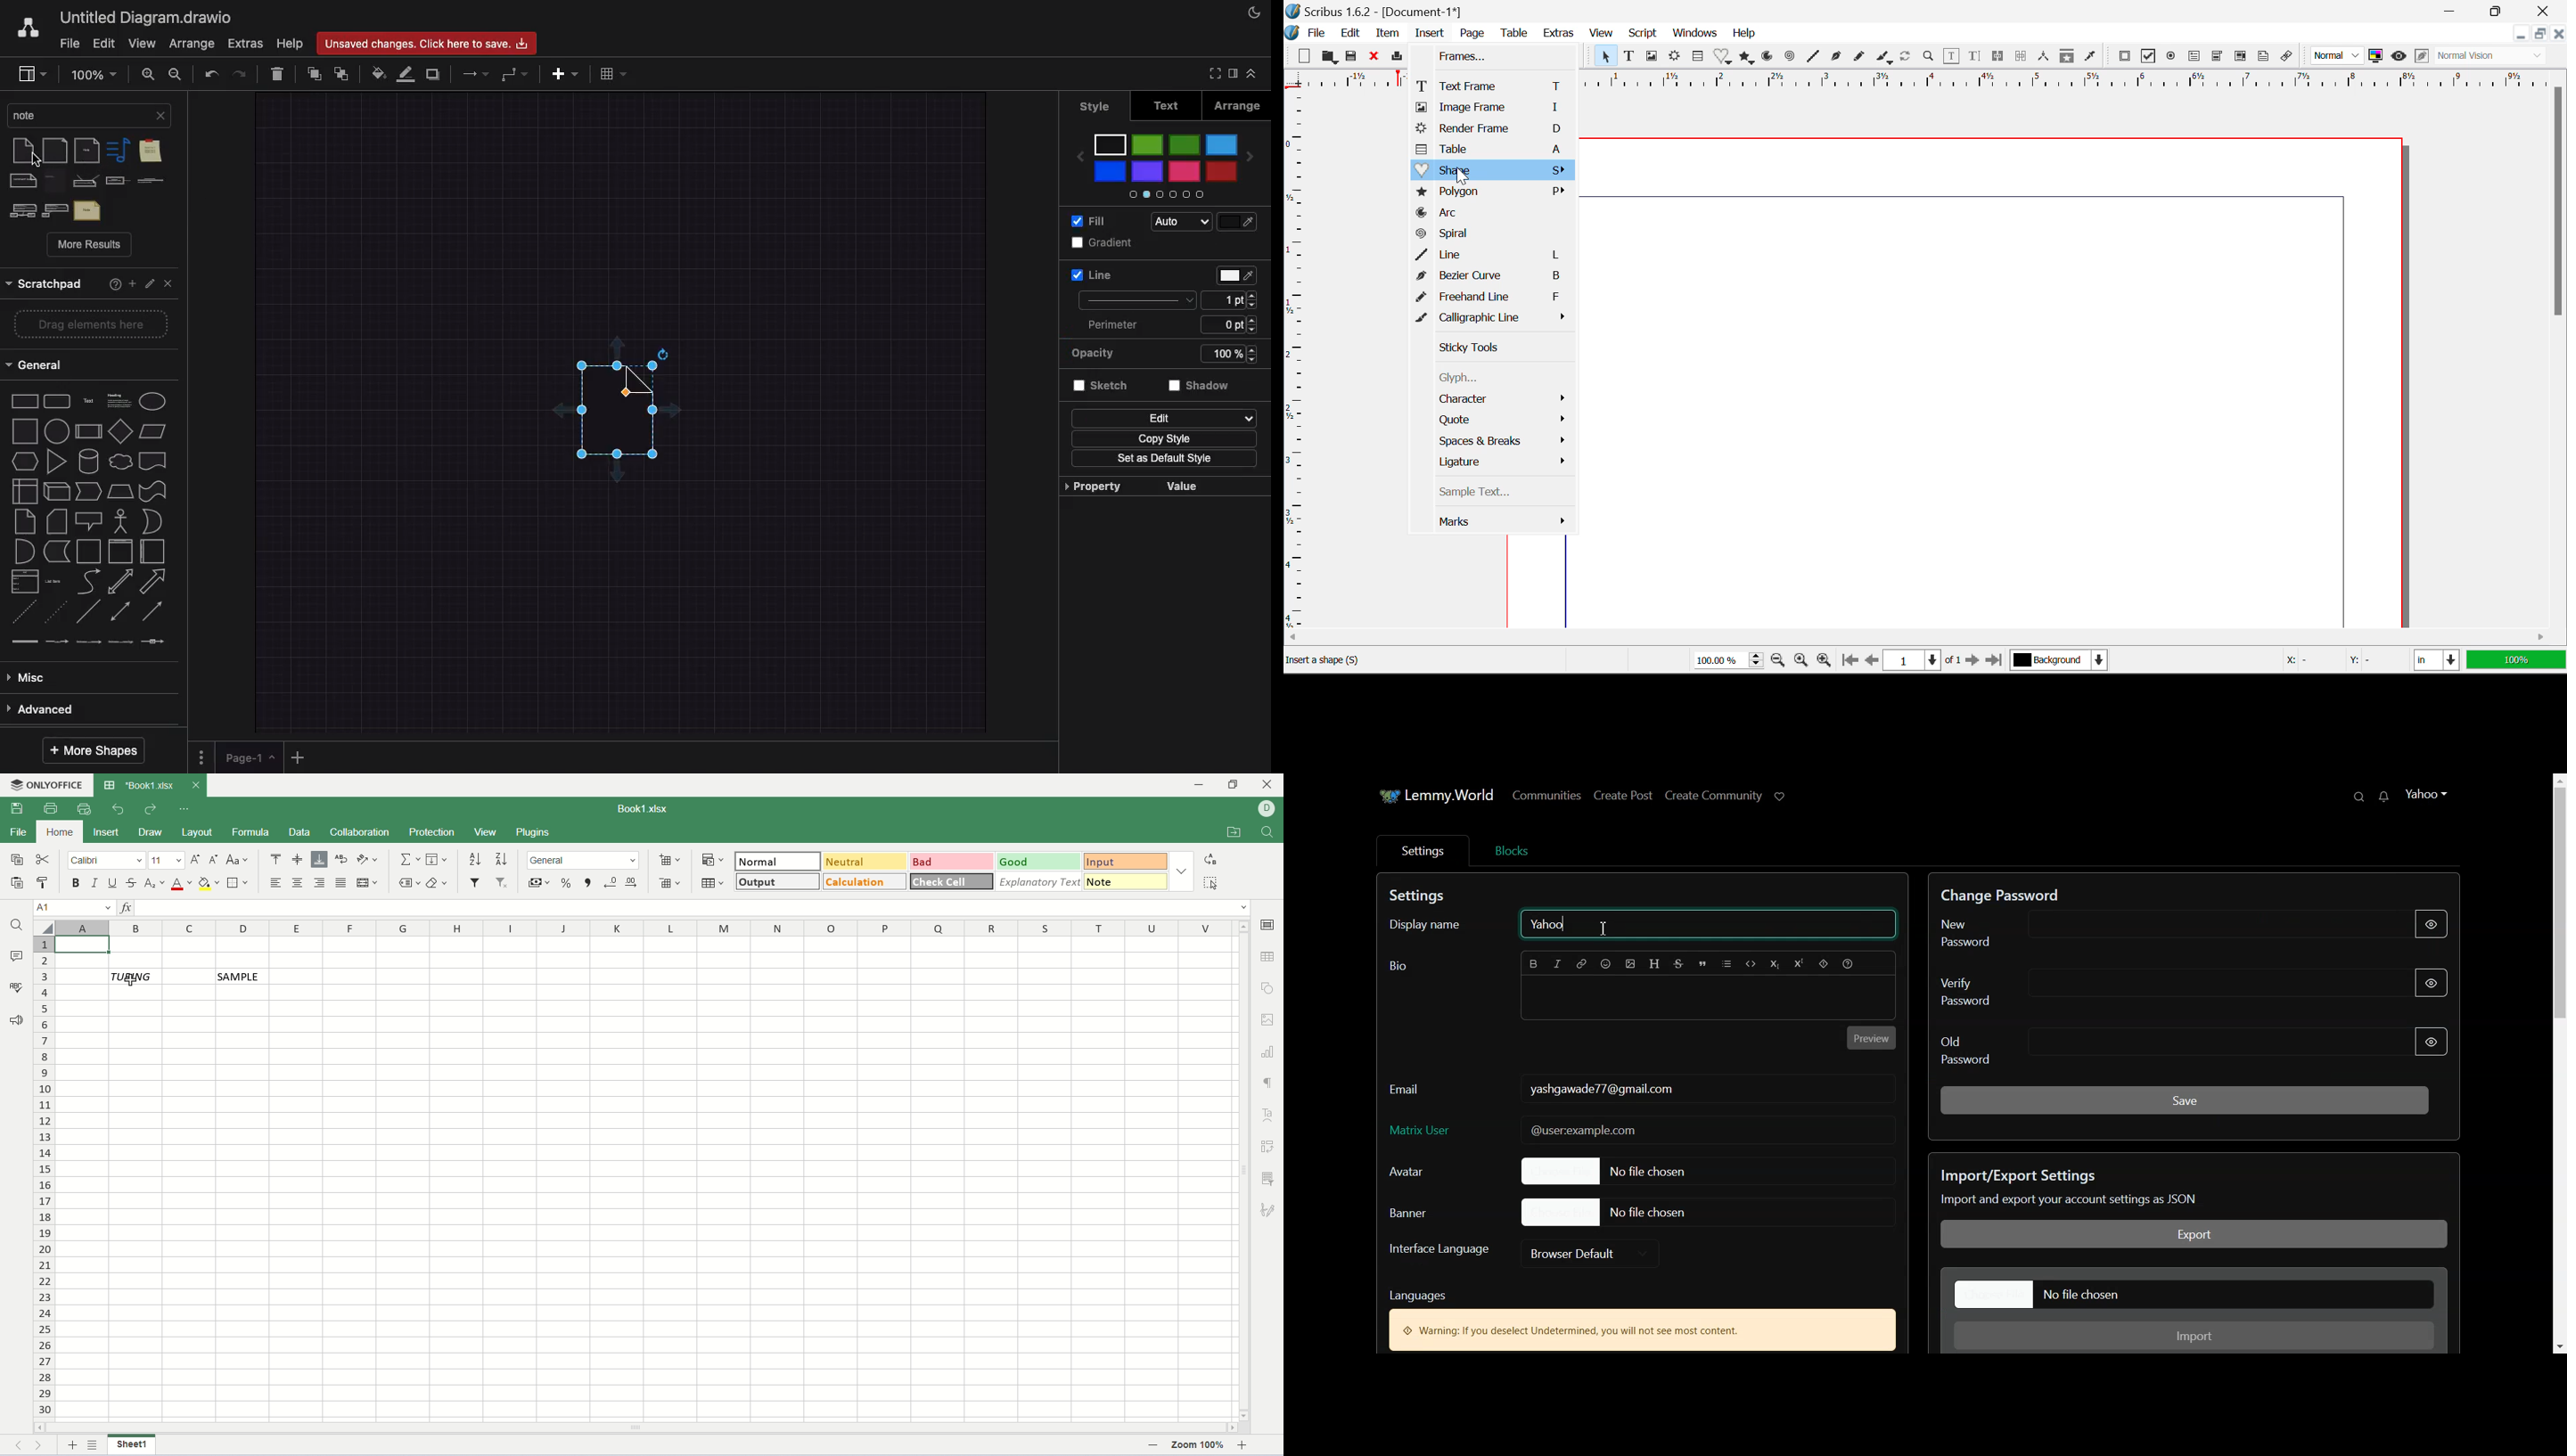 This screenshot has height=1456, width=2576. Describe the element at coordinates (2125, 56) in the screenshot. I see `Pdf Push Button` at that location.